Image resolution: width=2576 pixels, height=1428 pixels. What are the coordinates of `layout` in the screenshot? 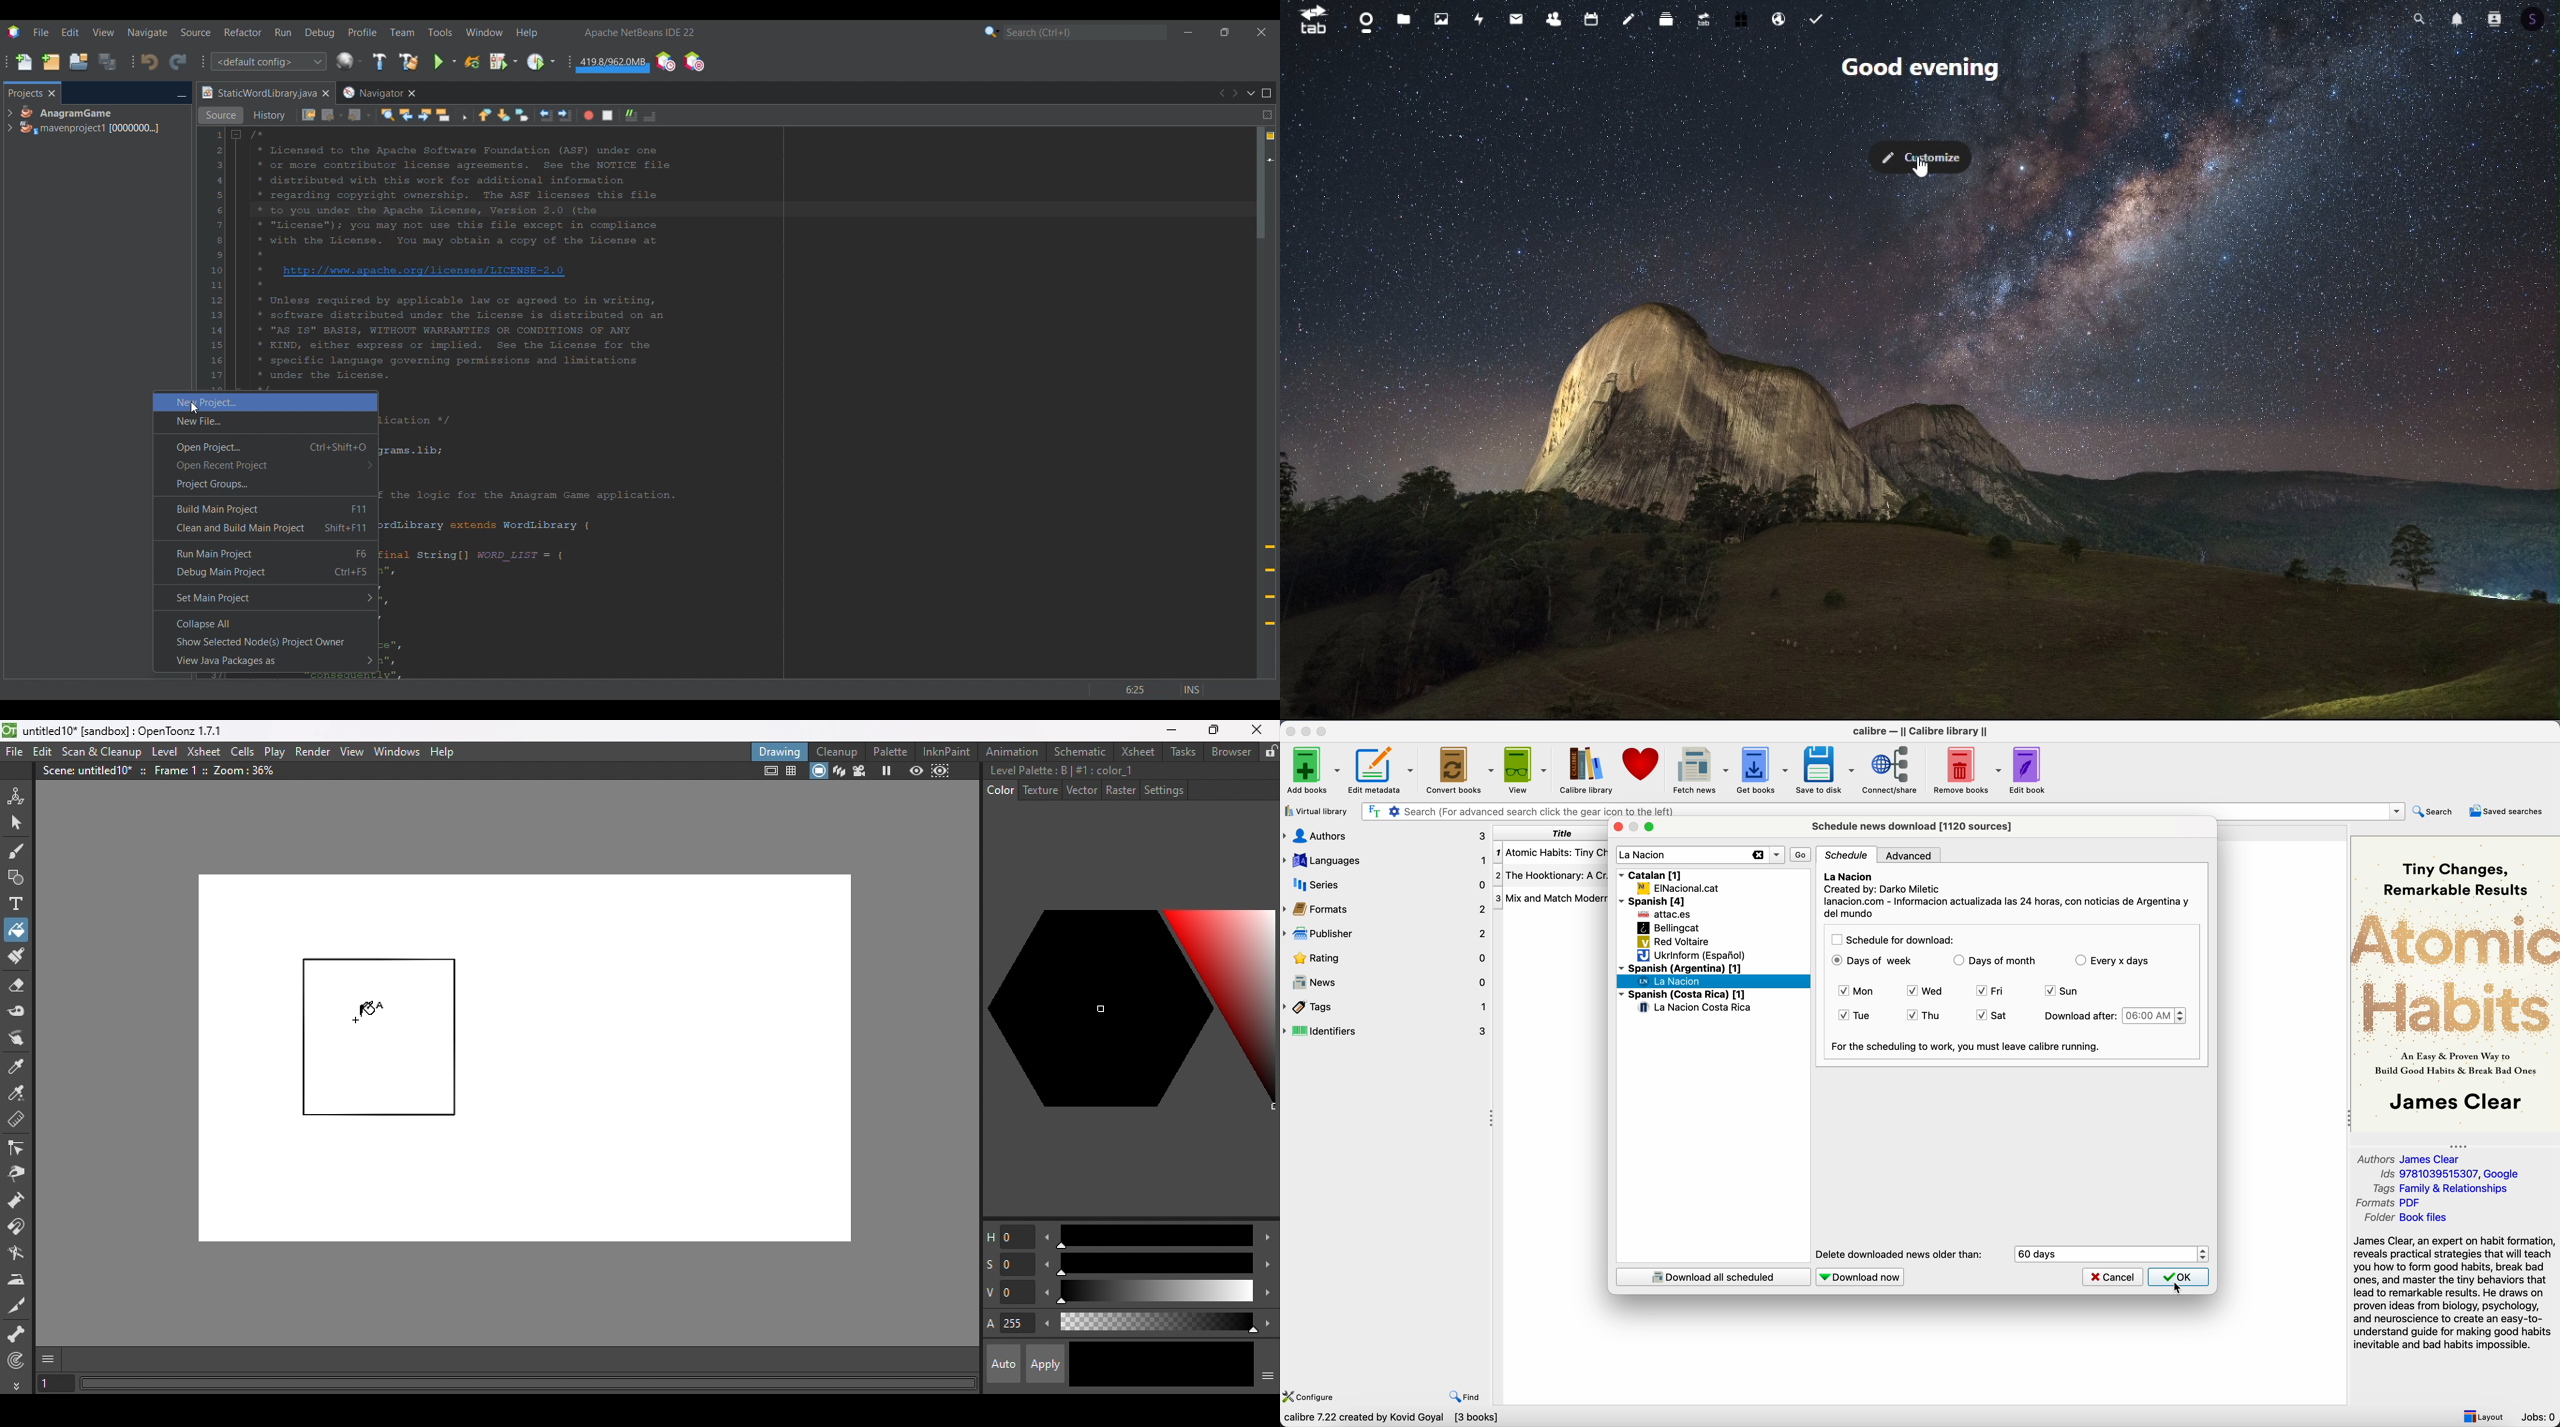 It's located at (2482, 1415).